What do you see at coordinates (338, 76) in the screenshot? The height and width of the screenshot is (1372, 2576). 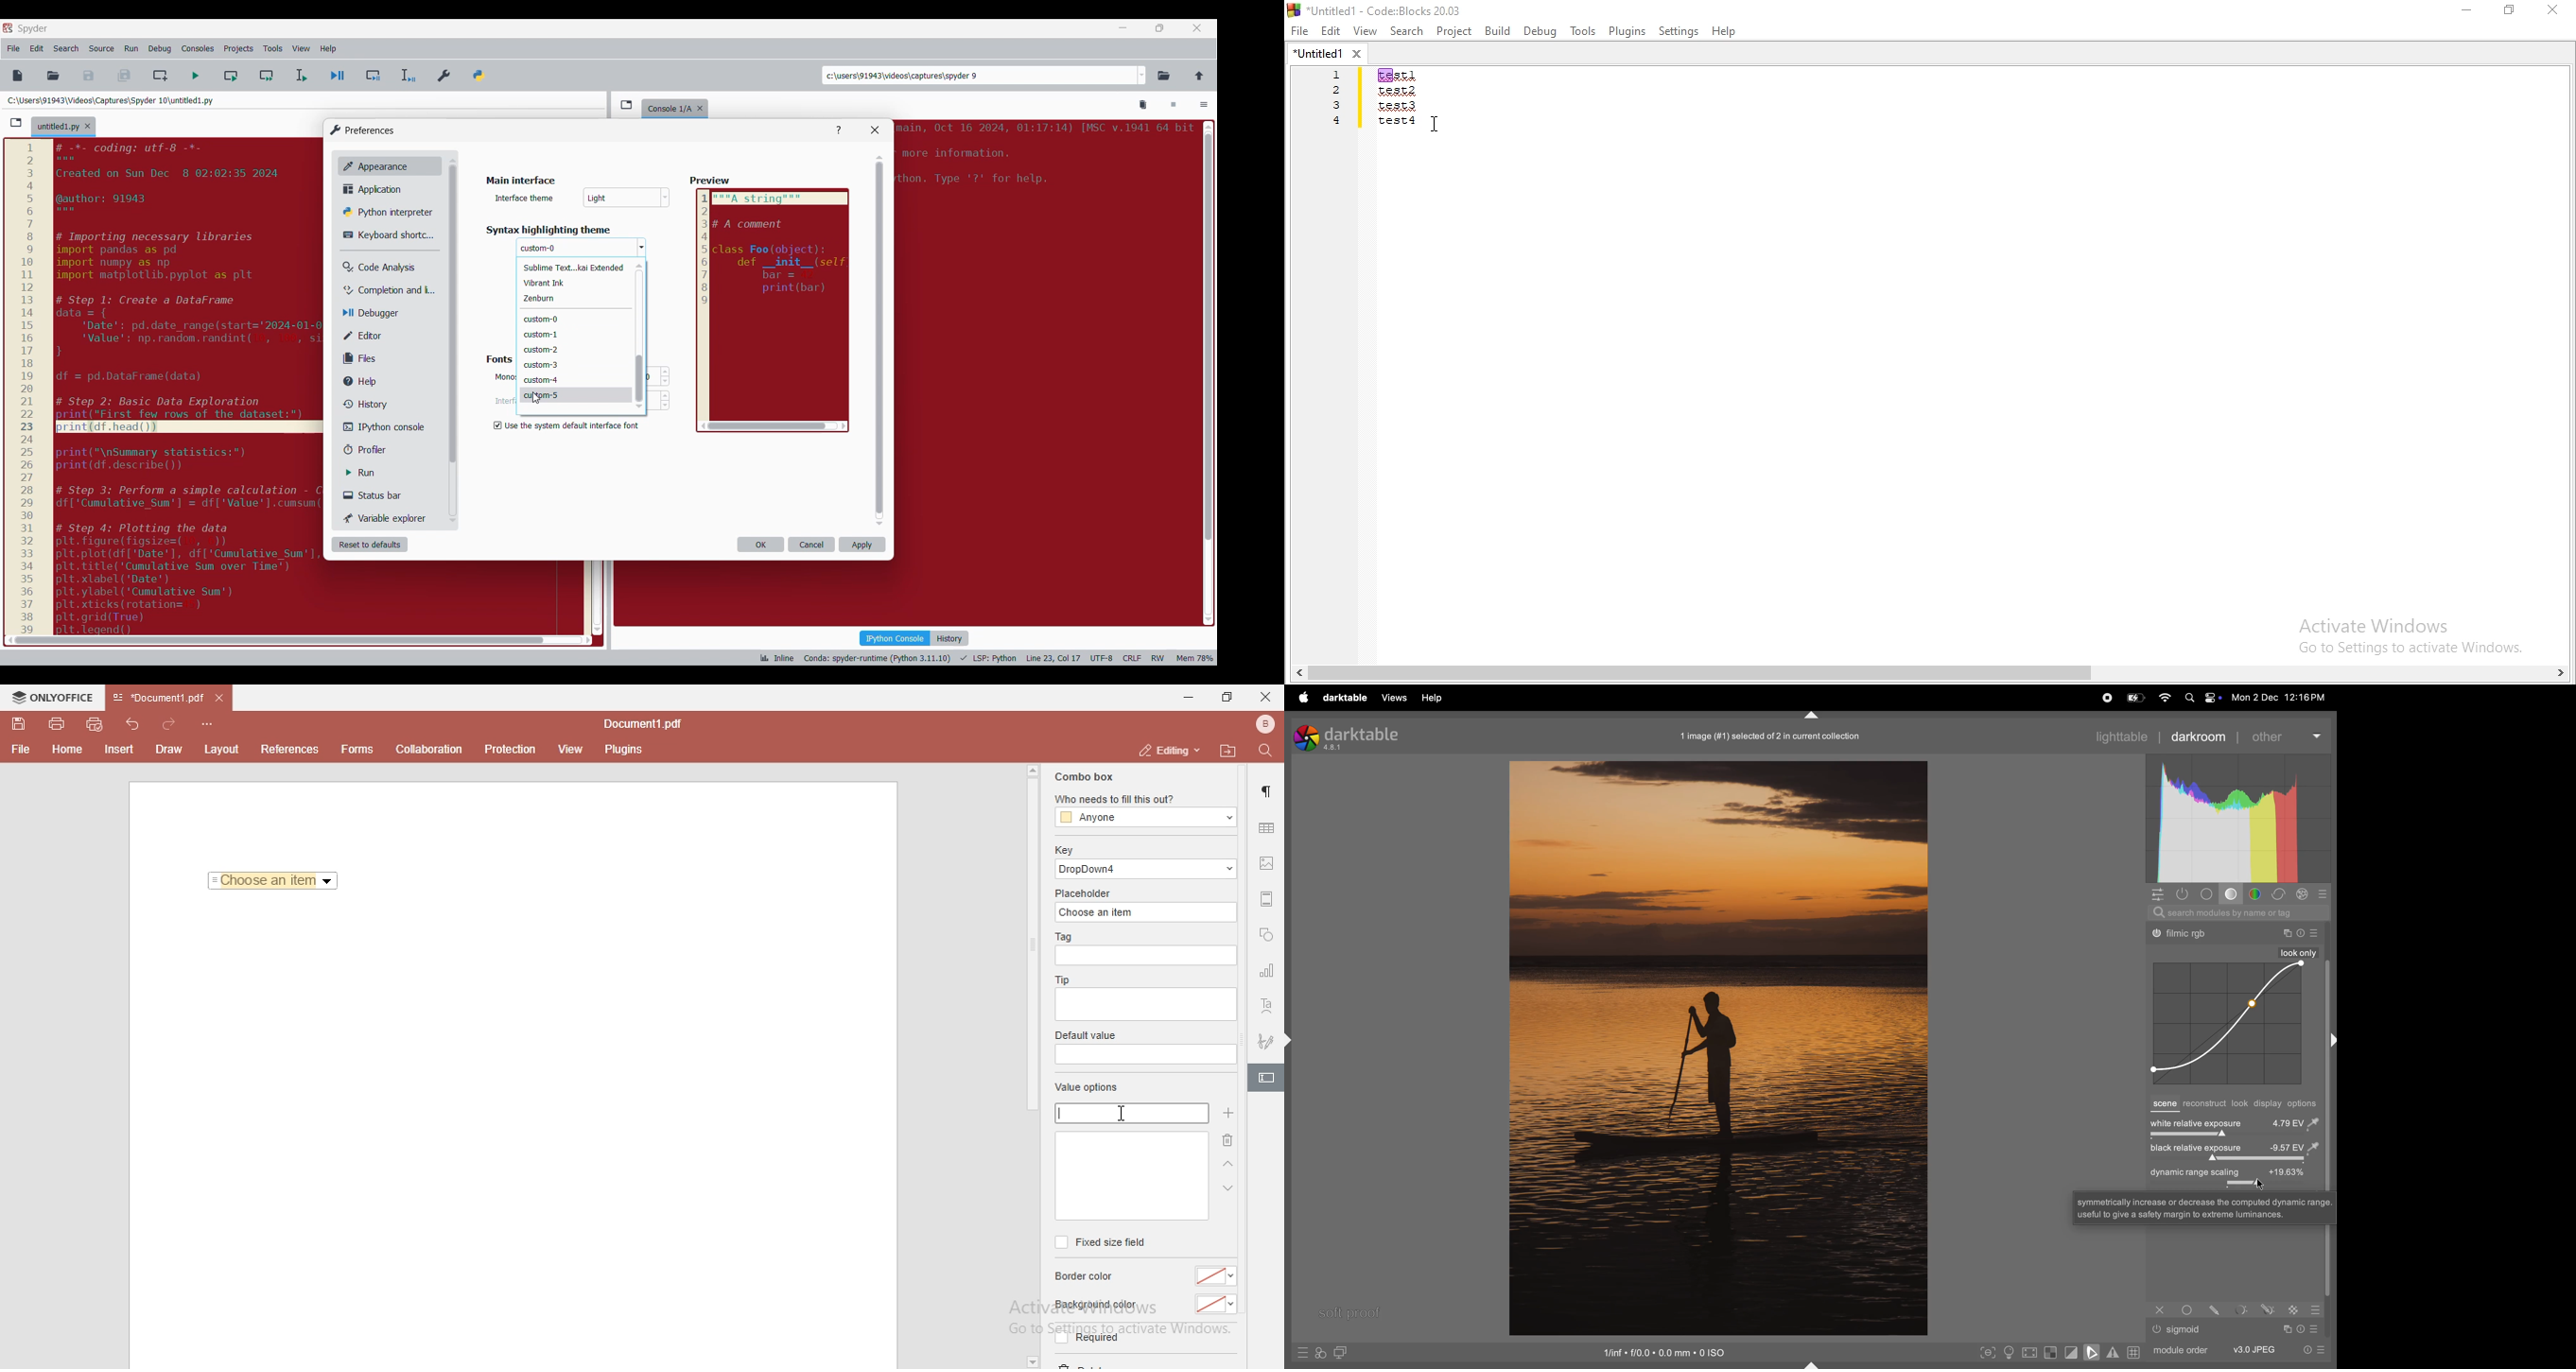 I see `Debug file` at bounding box center [338, 76].